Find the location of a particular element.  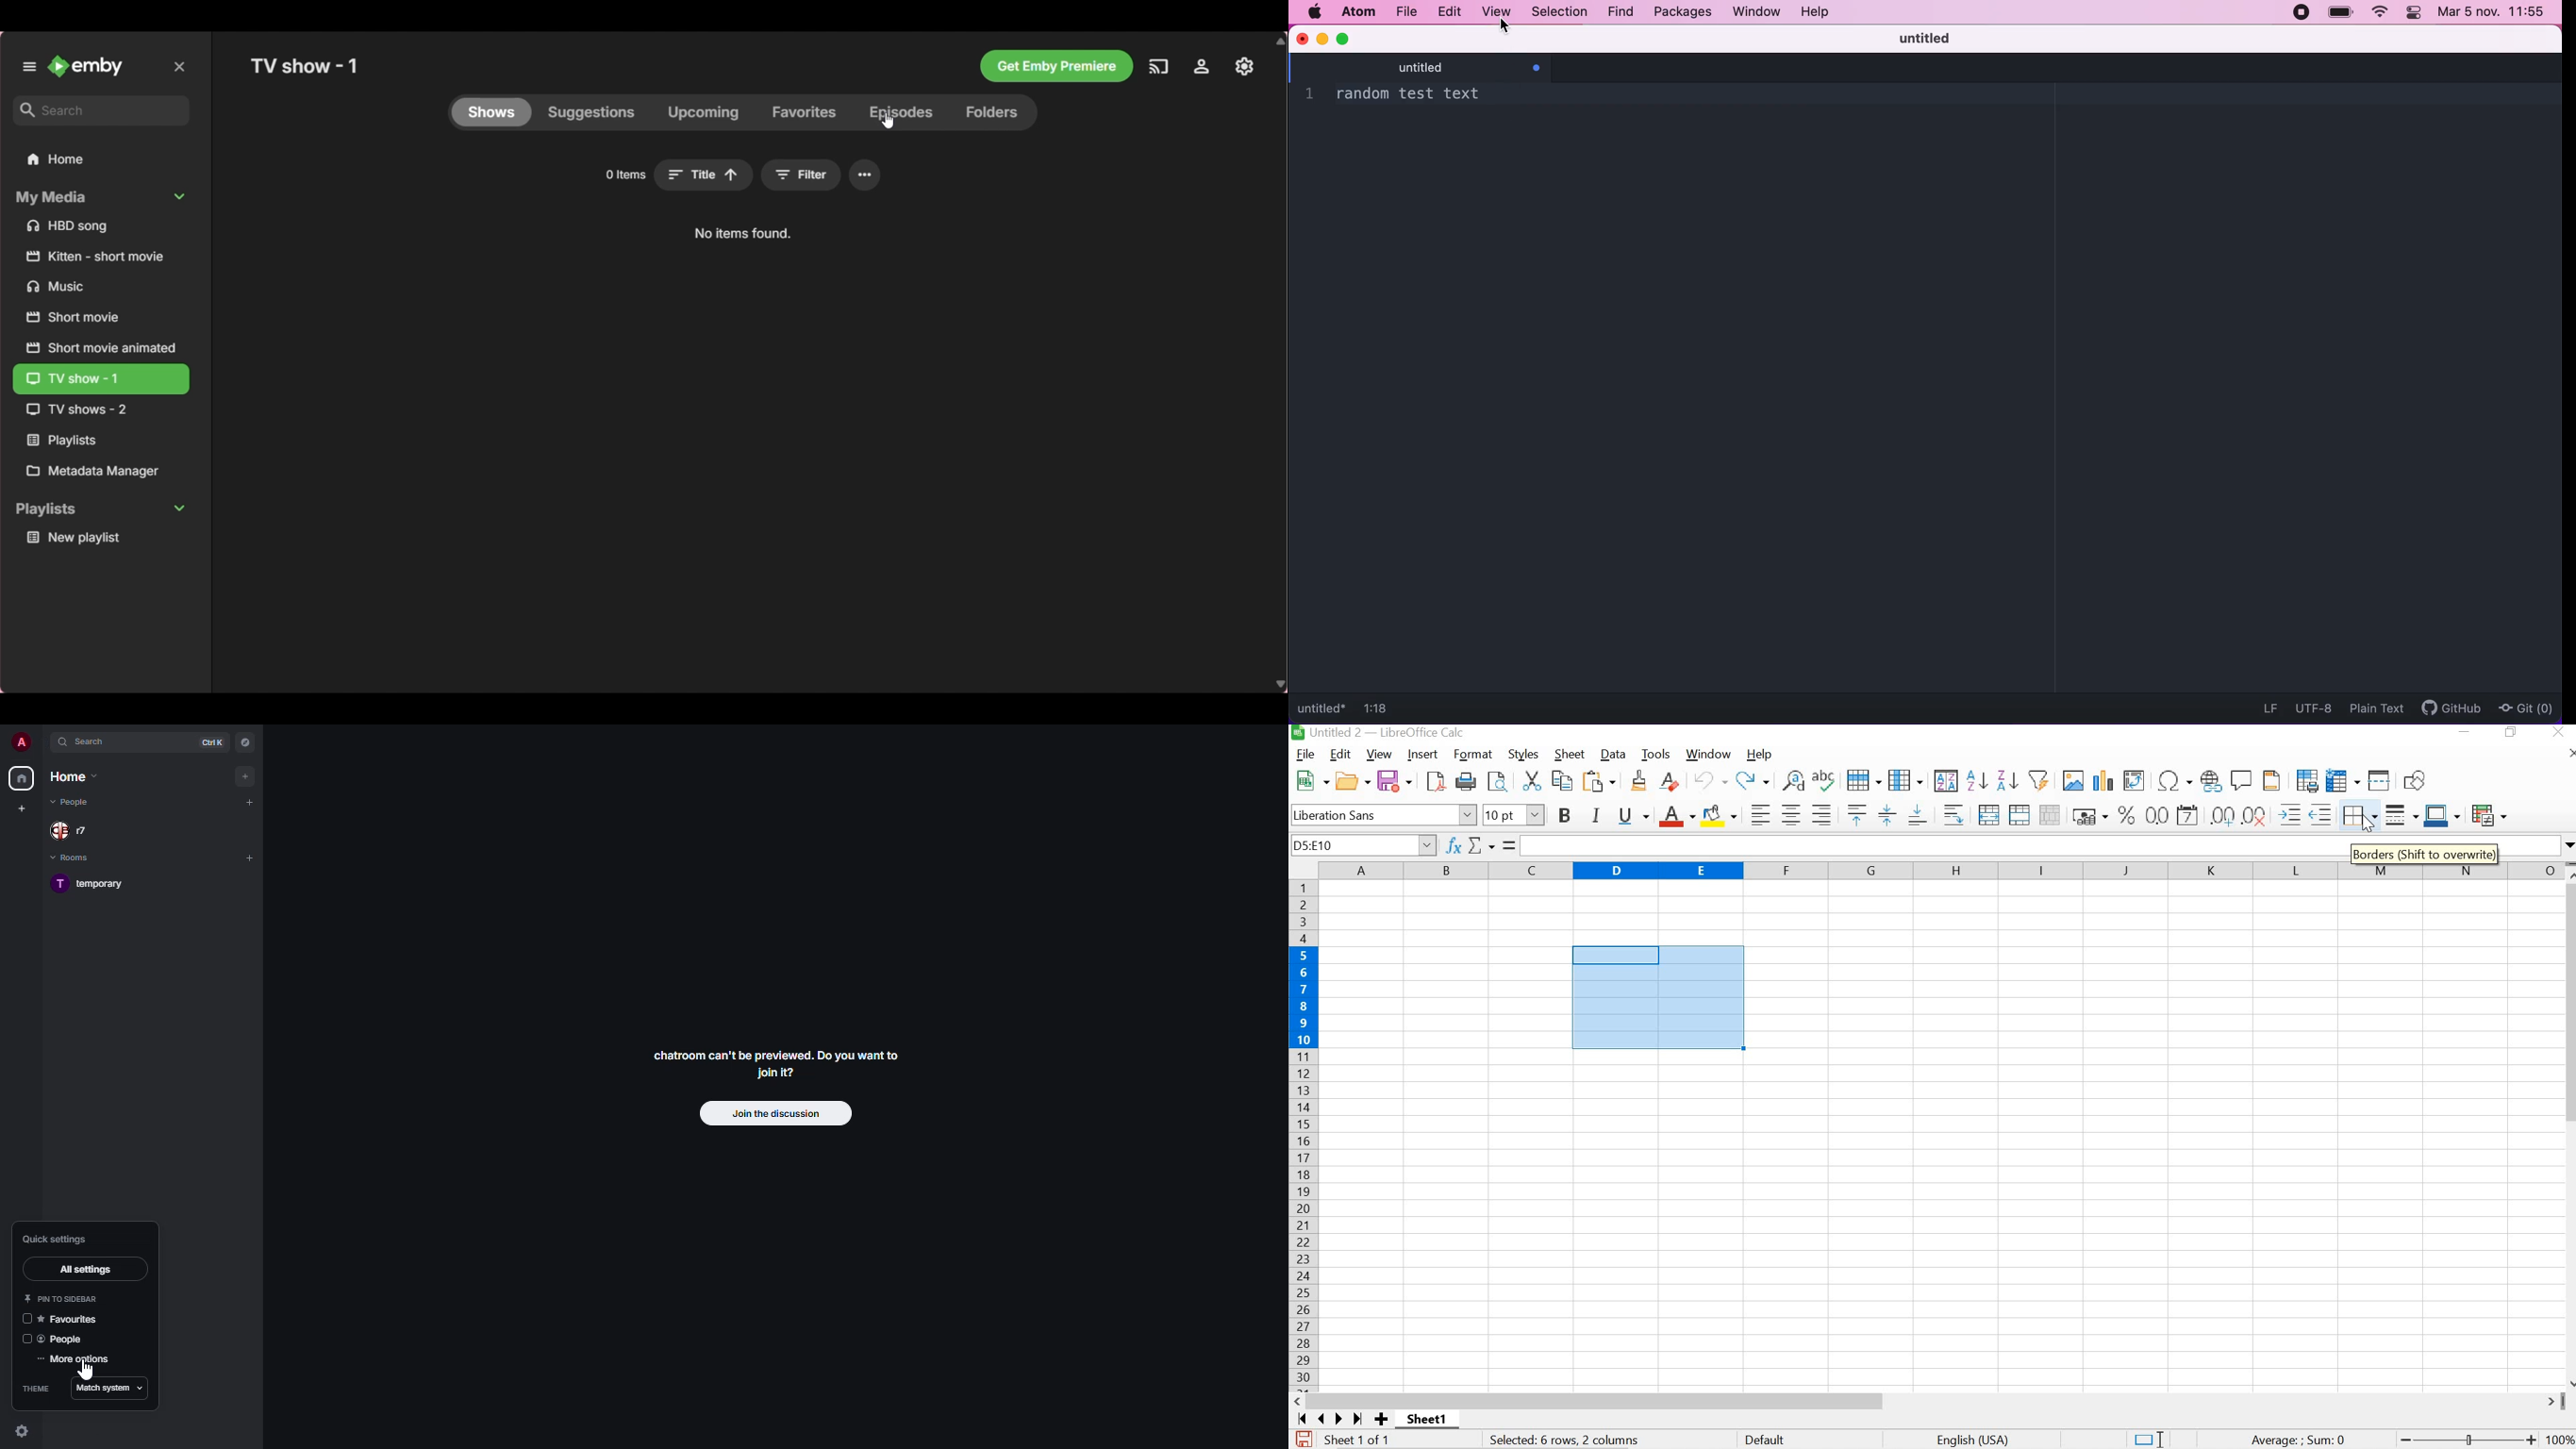

UTF-8 is located at coordinates (2315, 708).